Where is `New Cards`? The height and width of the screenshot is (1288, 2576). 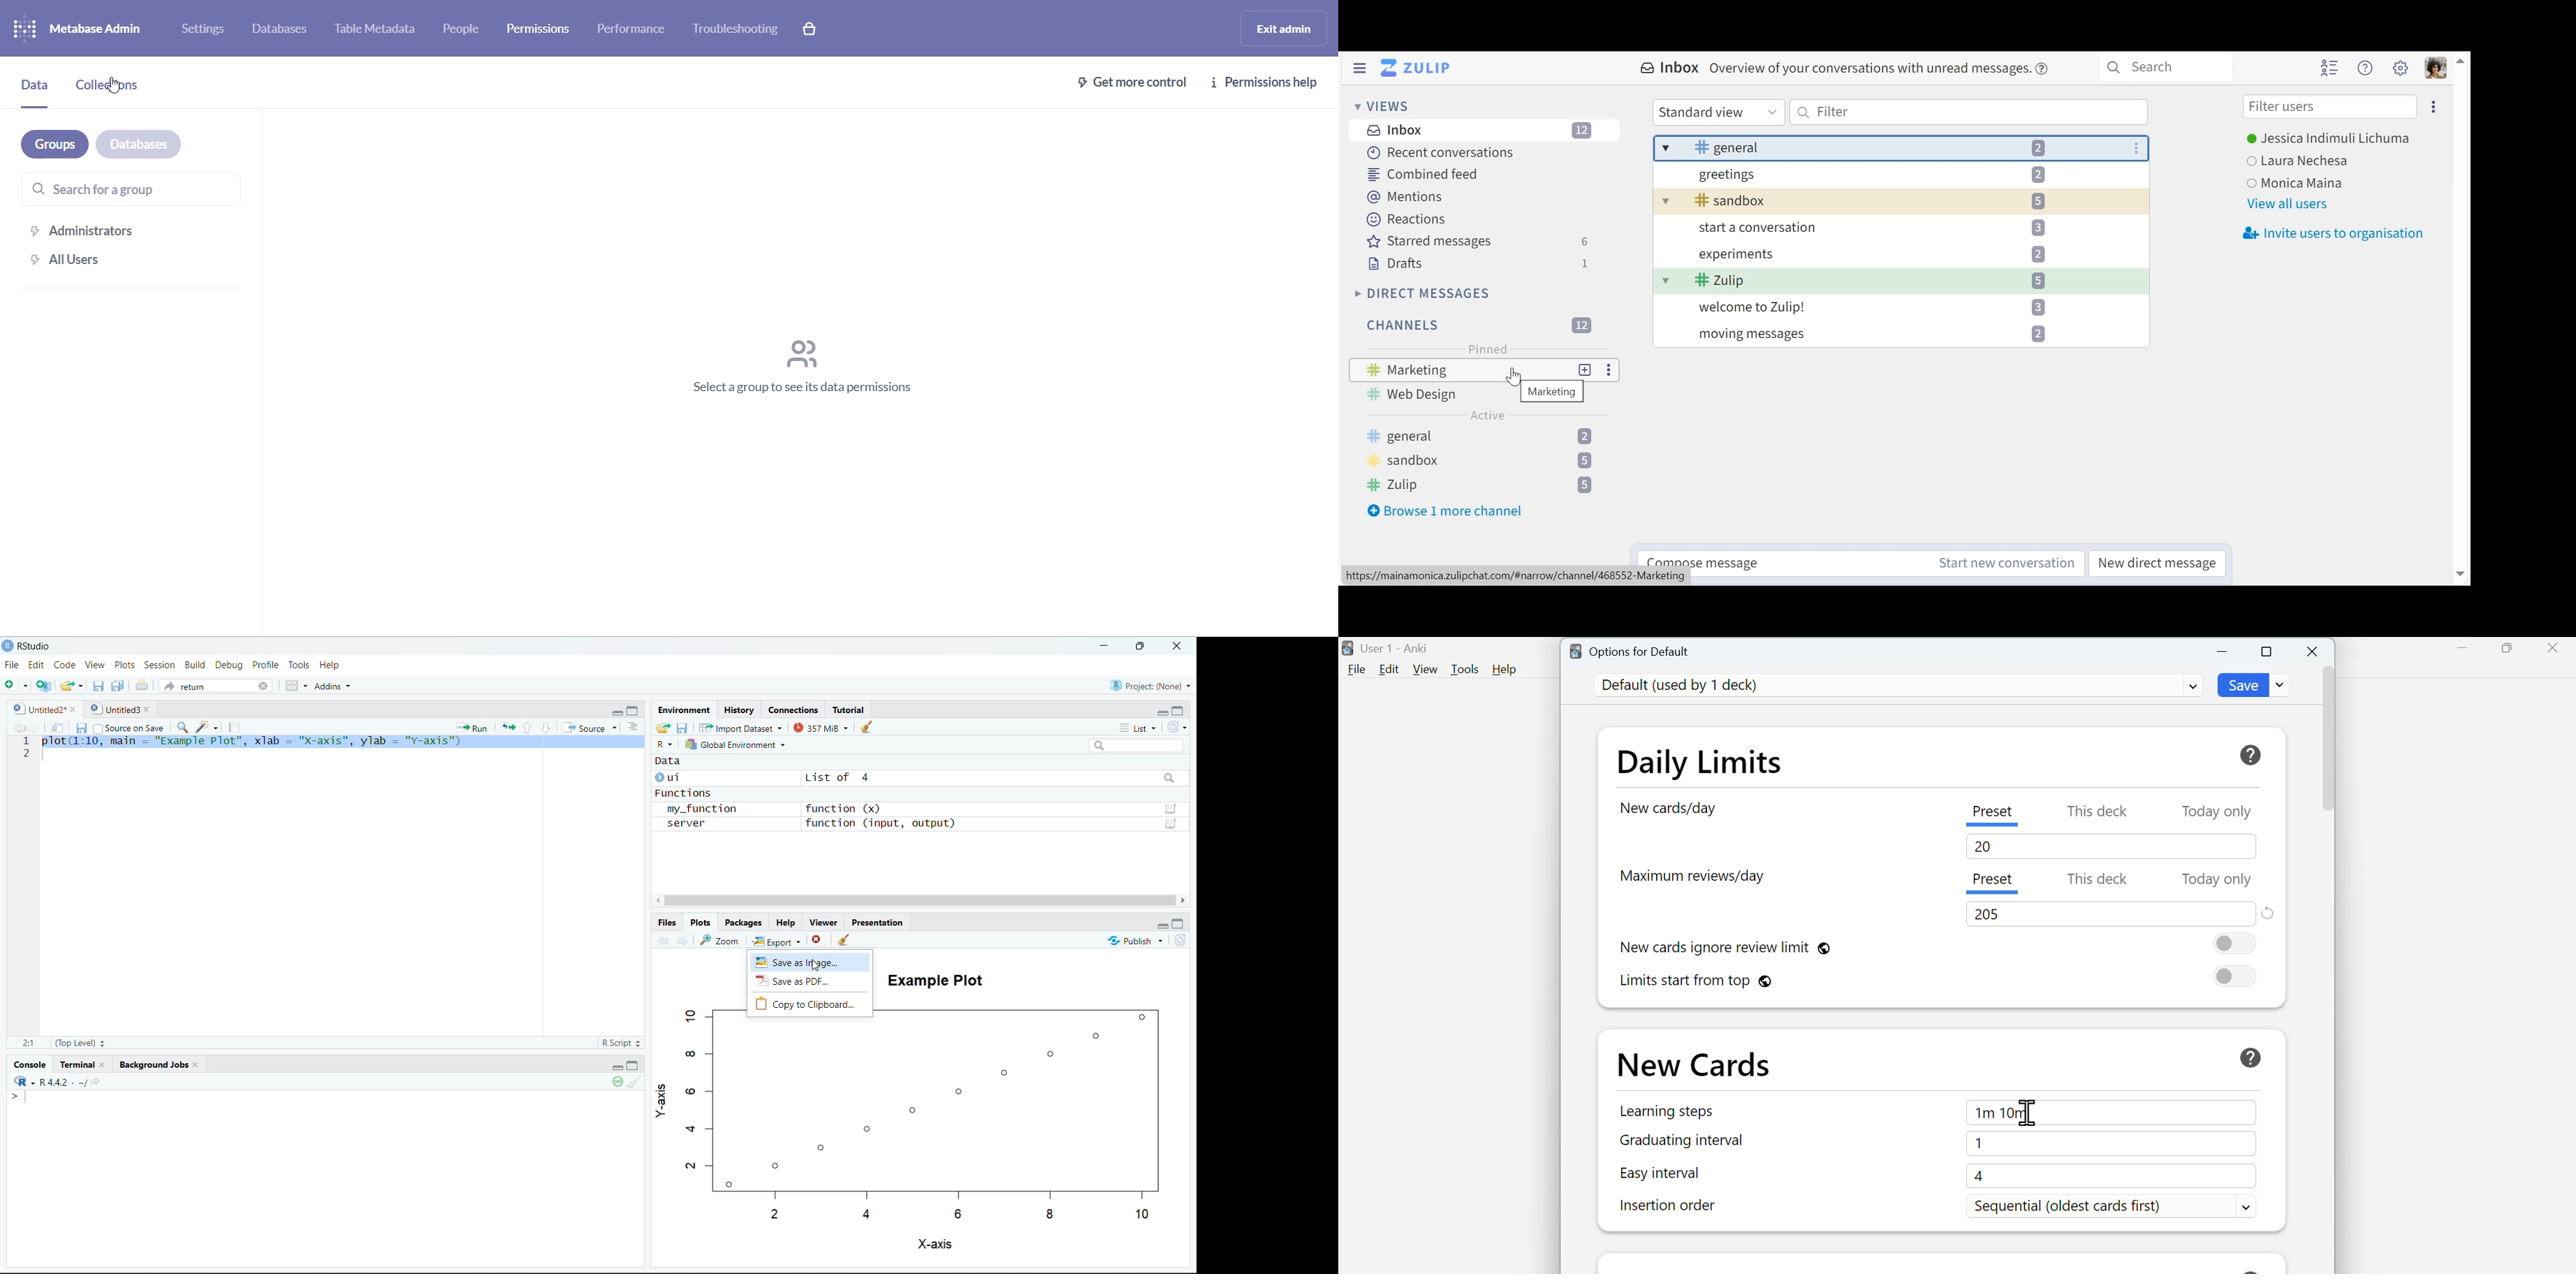
New Cards is located at coordinates (1706, 1062).